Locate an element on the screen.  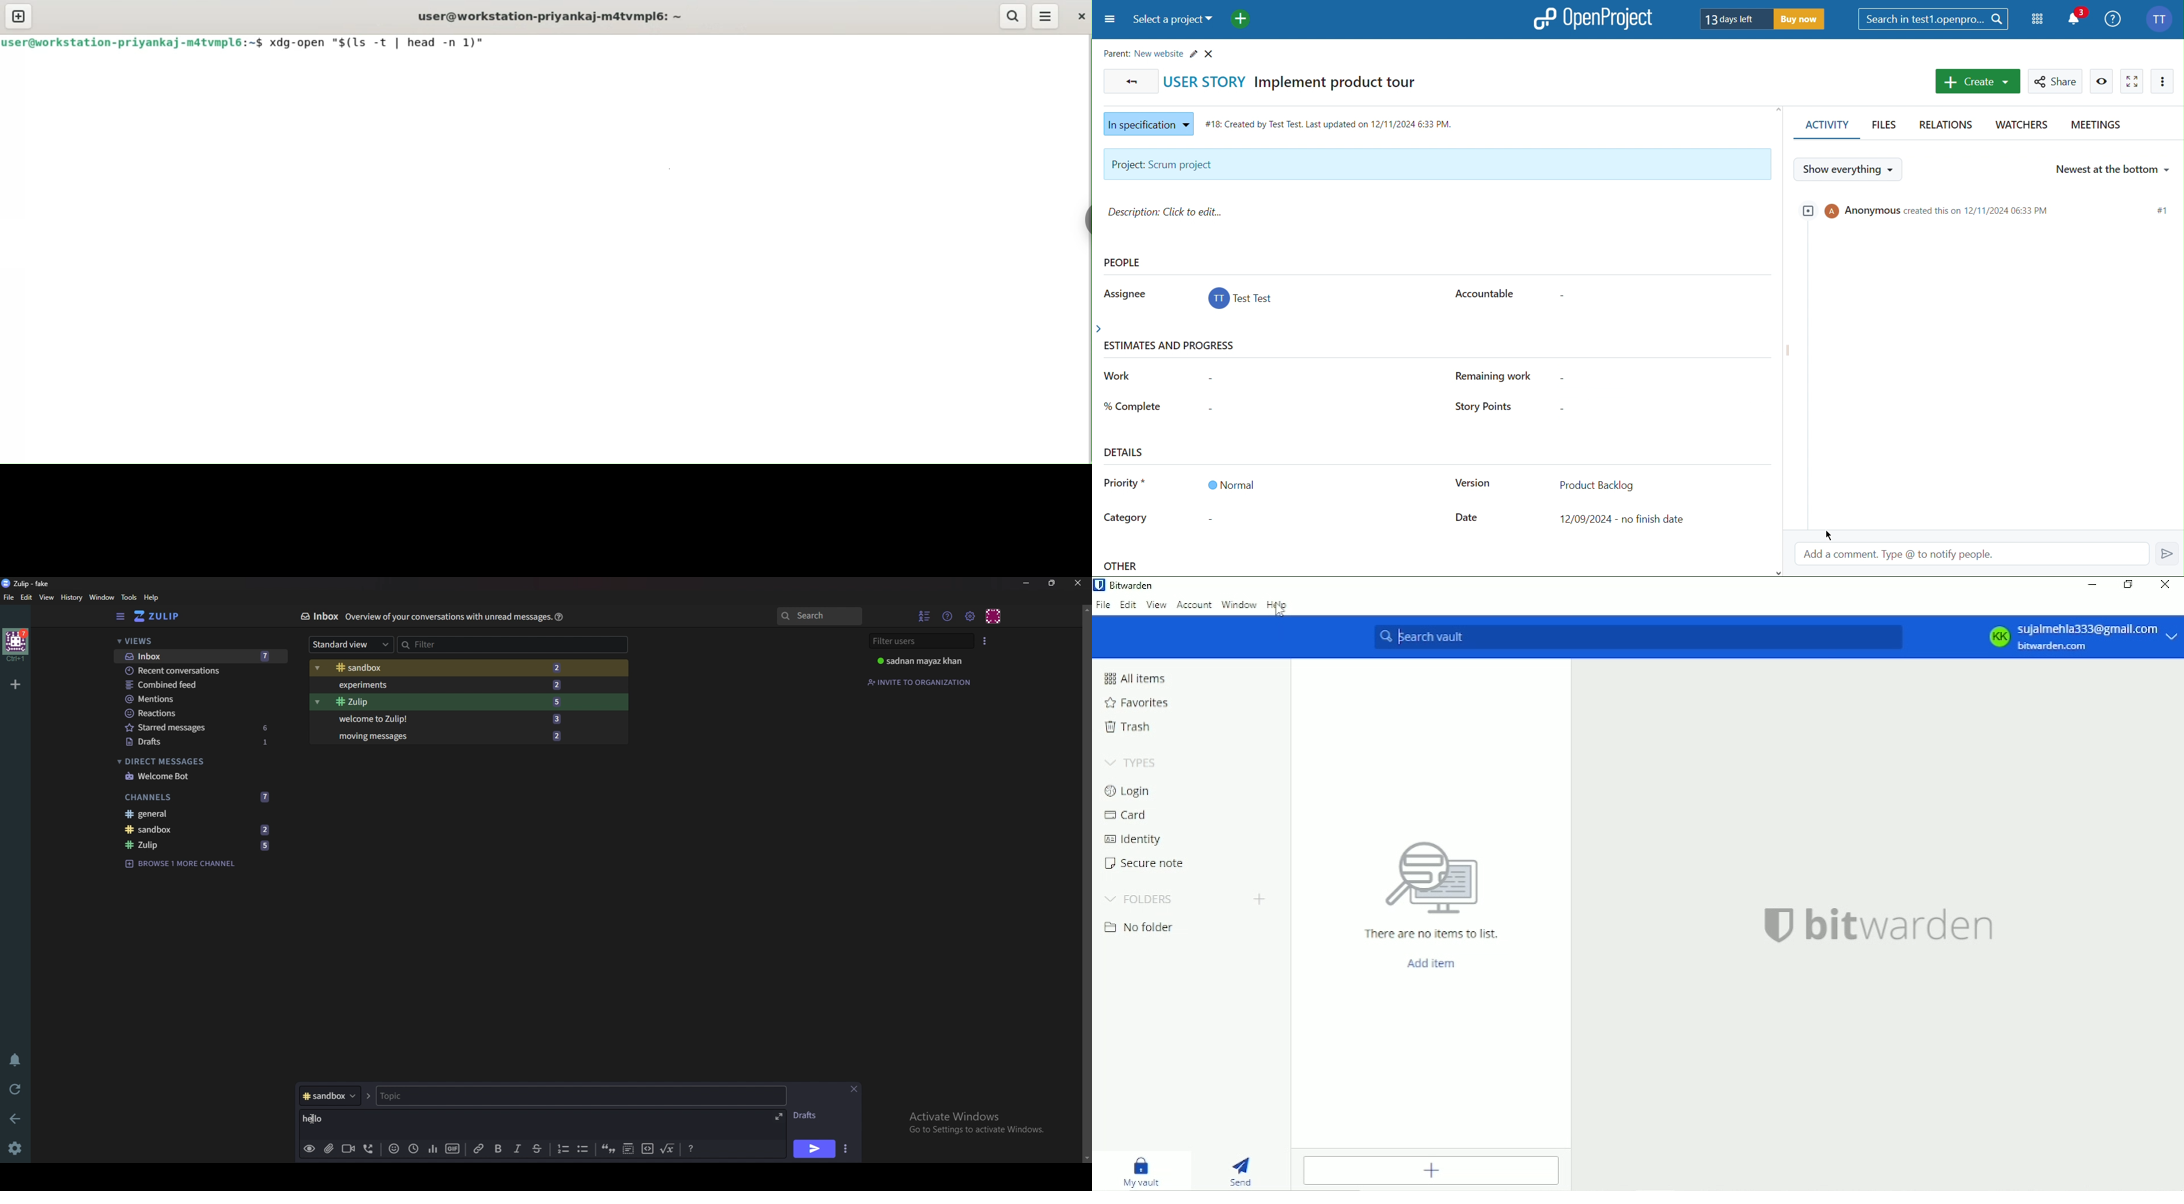
Message formatting is located at coordinates (691, 1148).